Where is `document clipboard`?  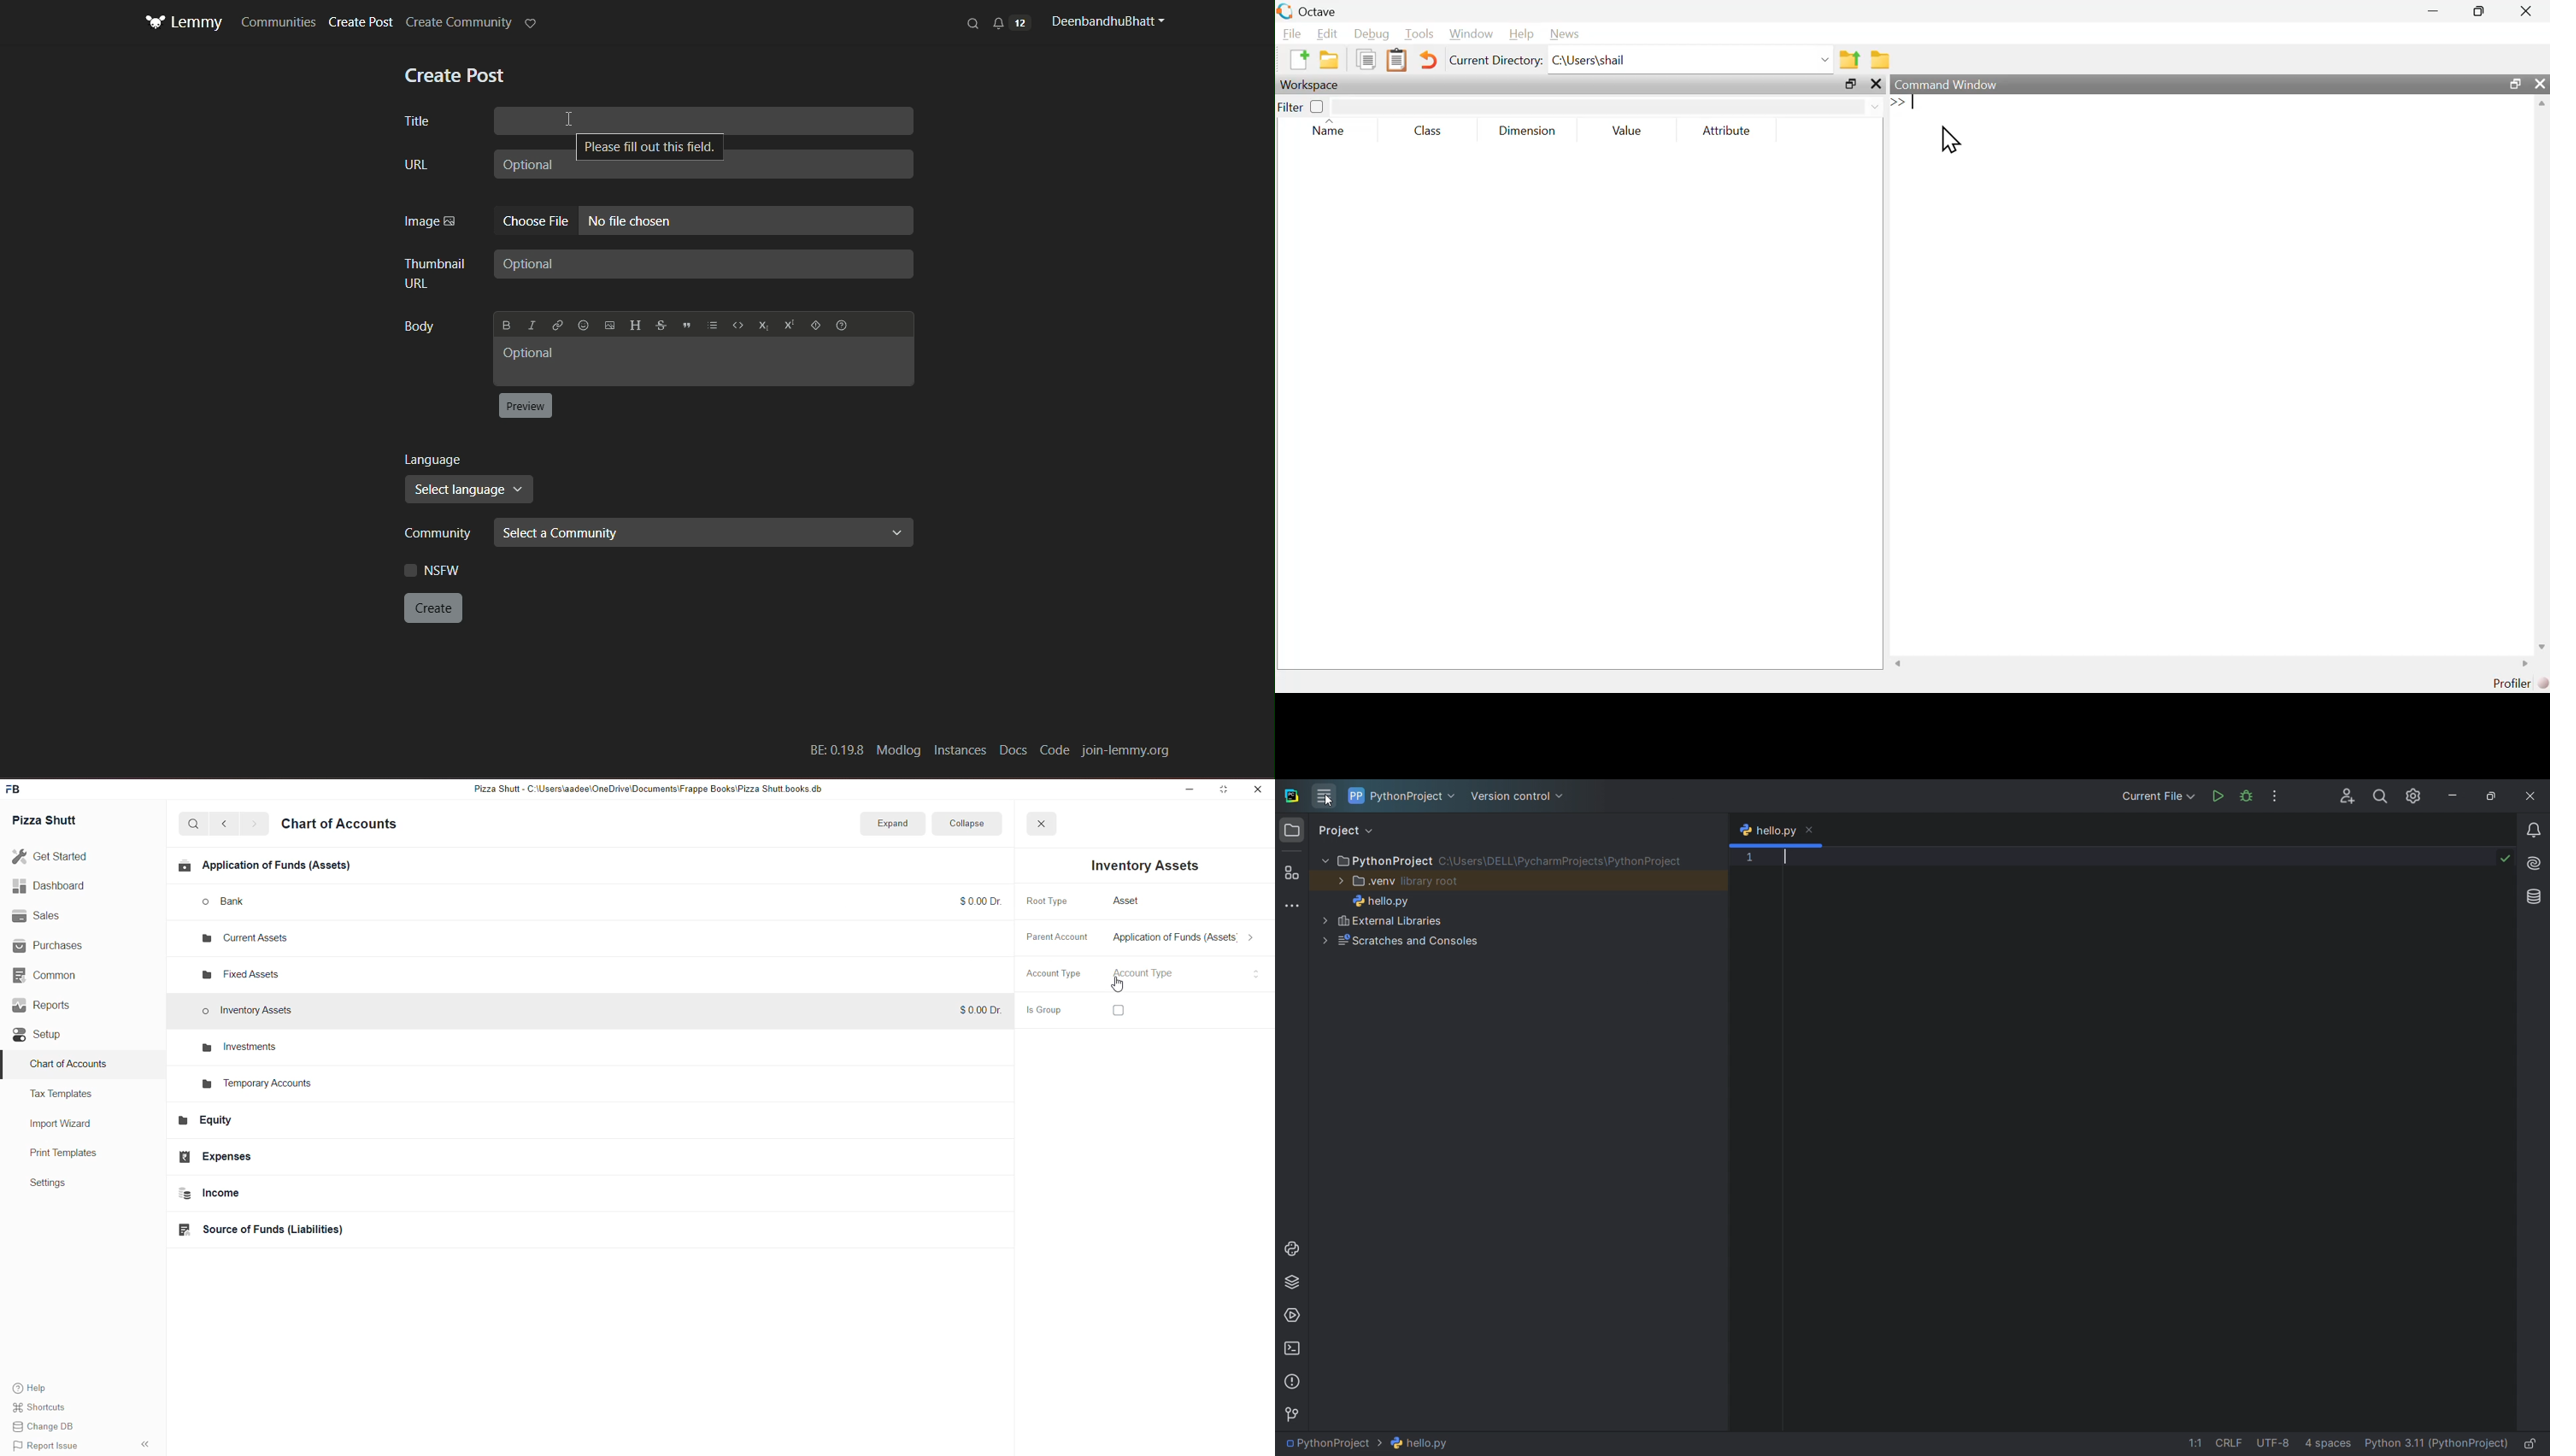 document clipboard is located at coordinates (1399, 60).